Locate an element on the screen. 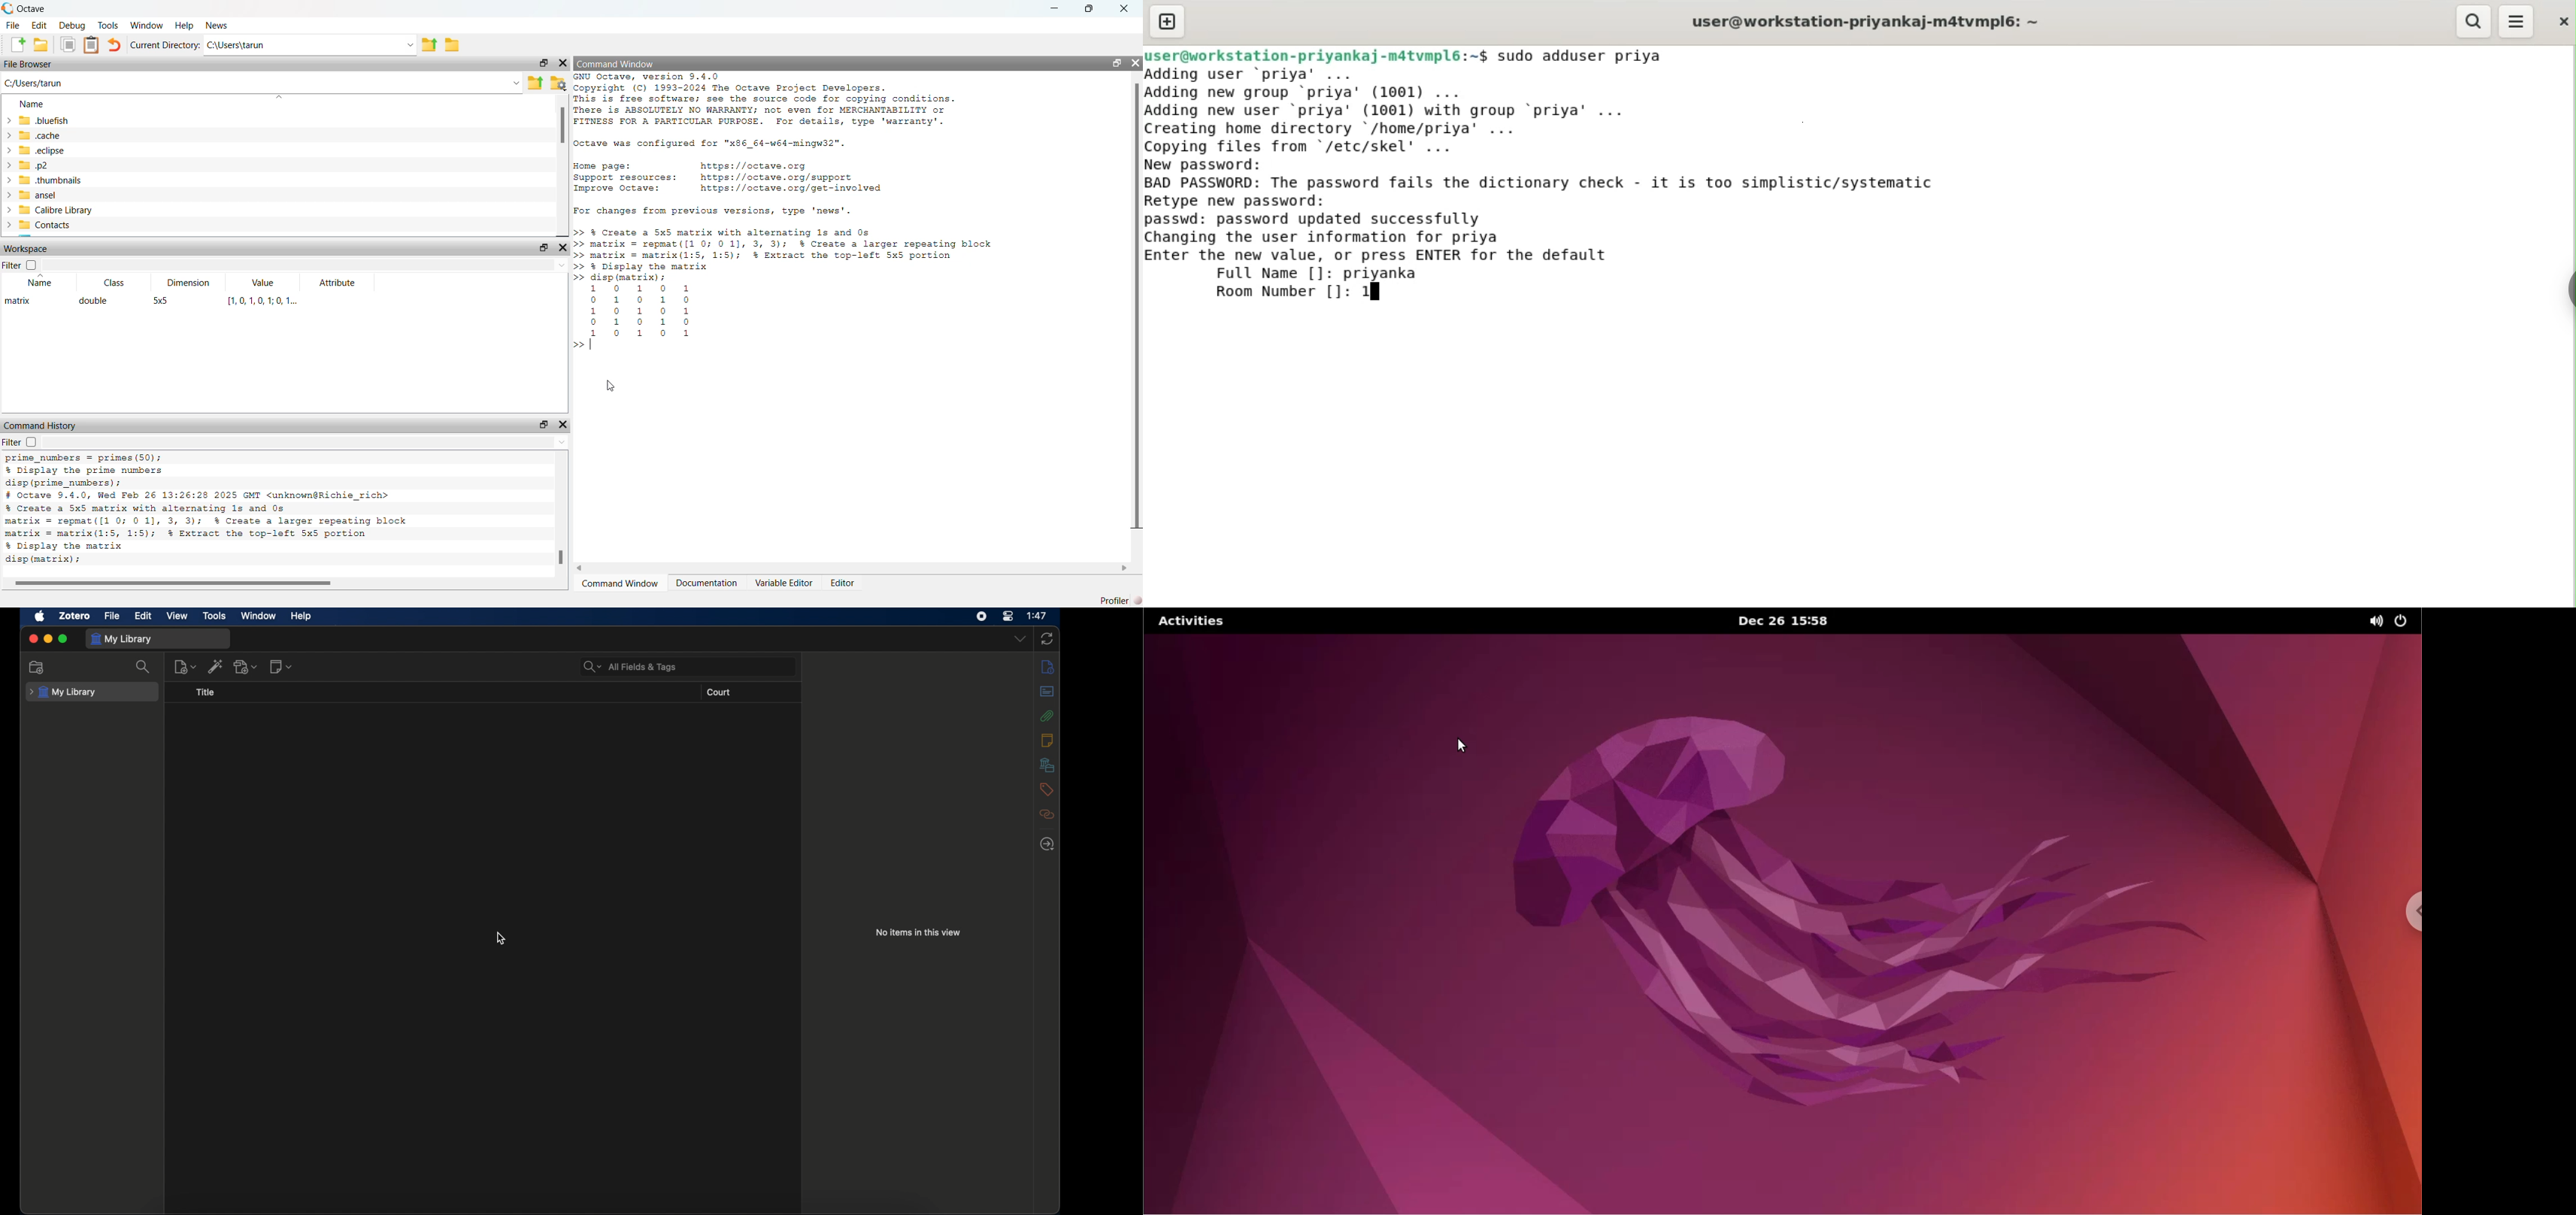 The width and height of the screenshot is (2576, 1232). Command Window is located at coordinates (616, 64).